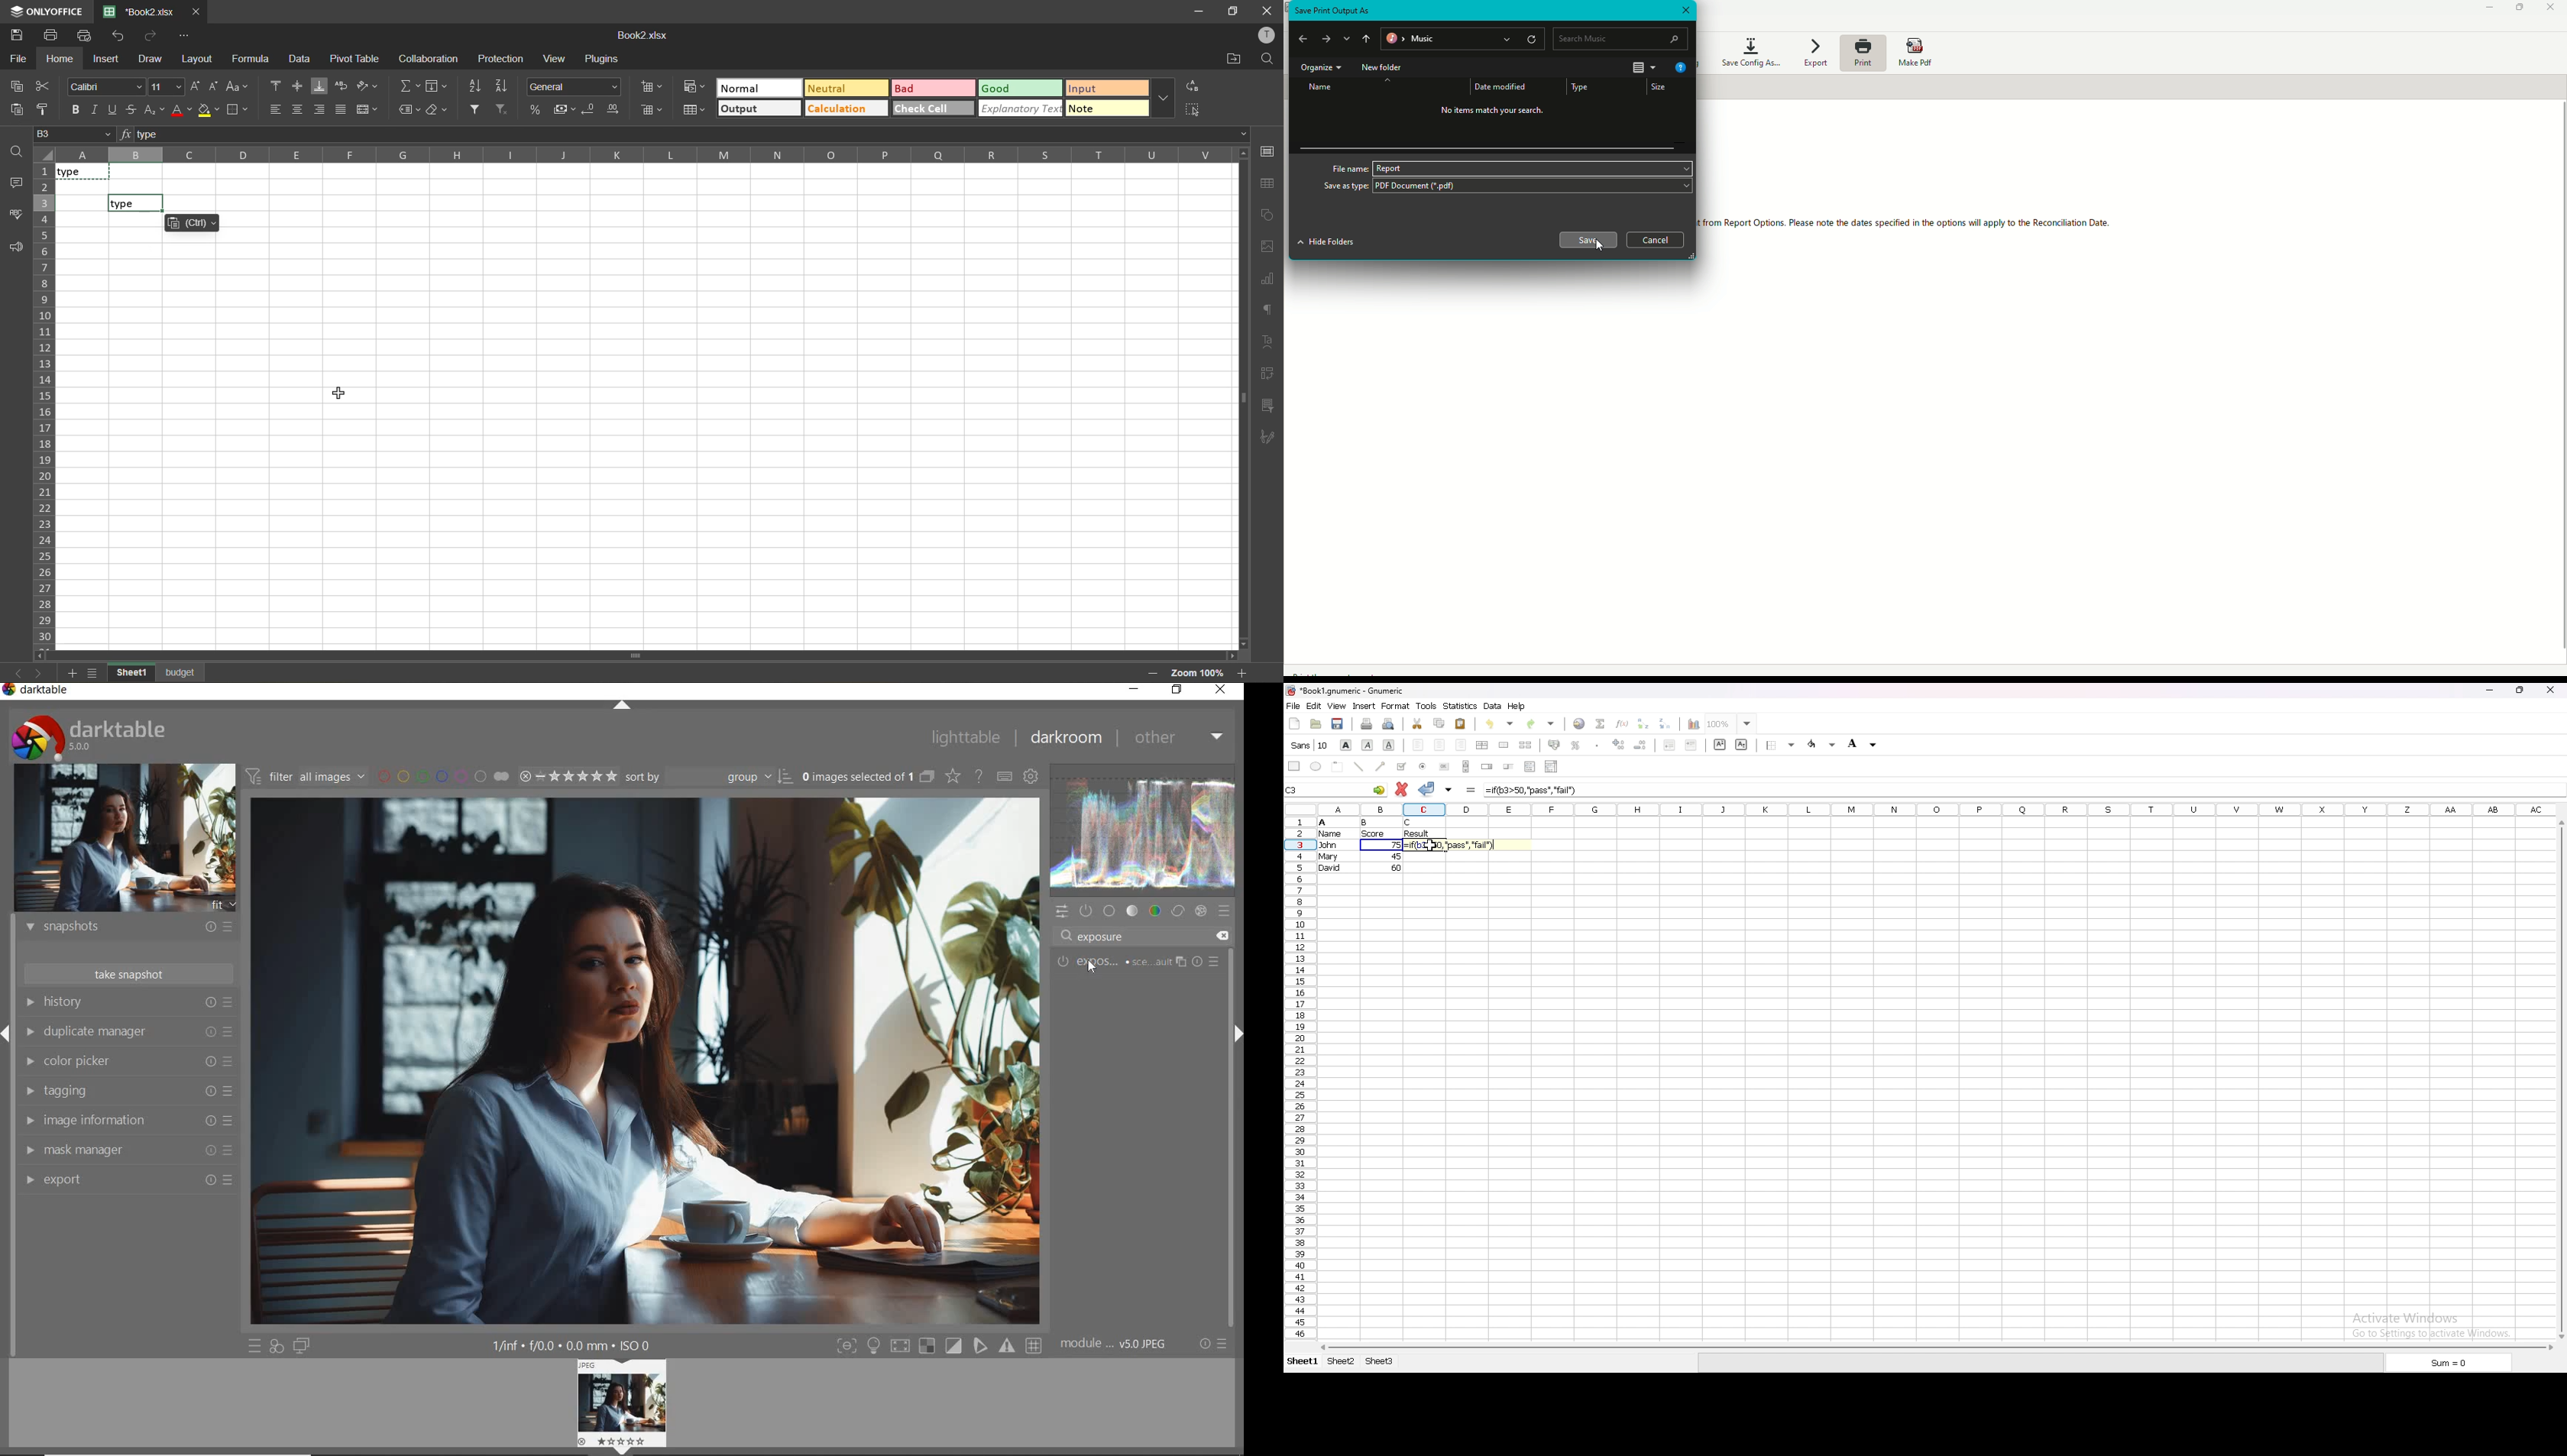 The height and width of the screenshot is (1456, 2576). Describe the element at coordinates (1152, 674) in the screenshot. I see `zoom out` at that location.